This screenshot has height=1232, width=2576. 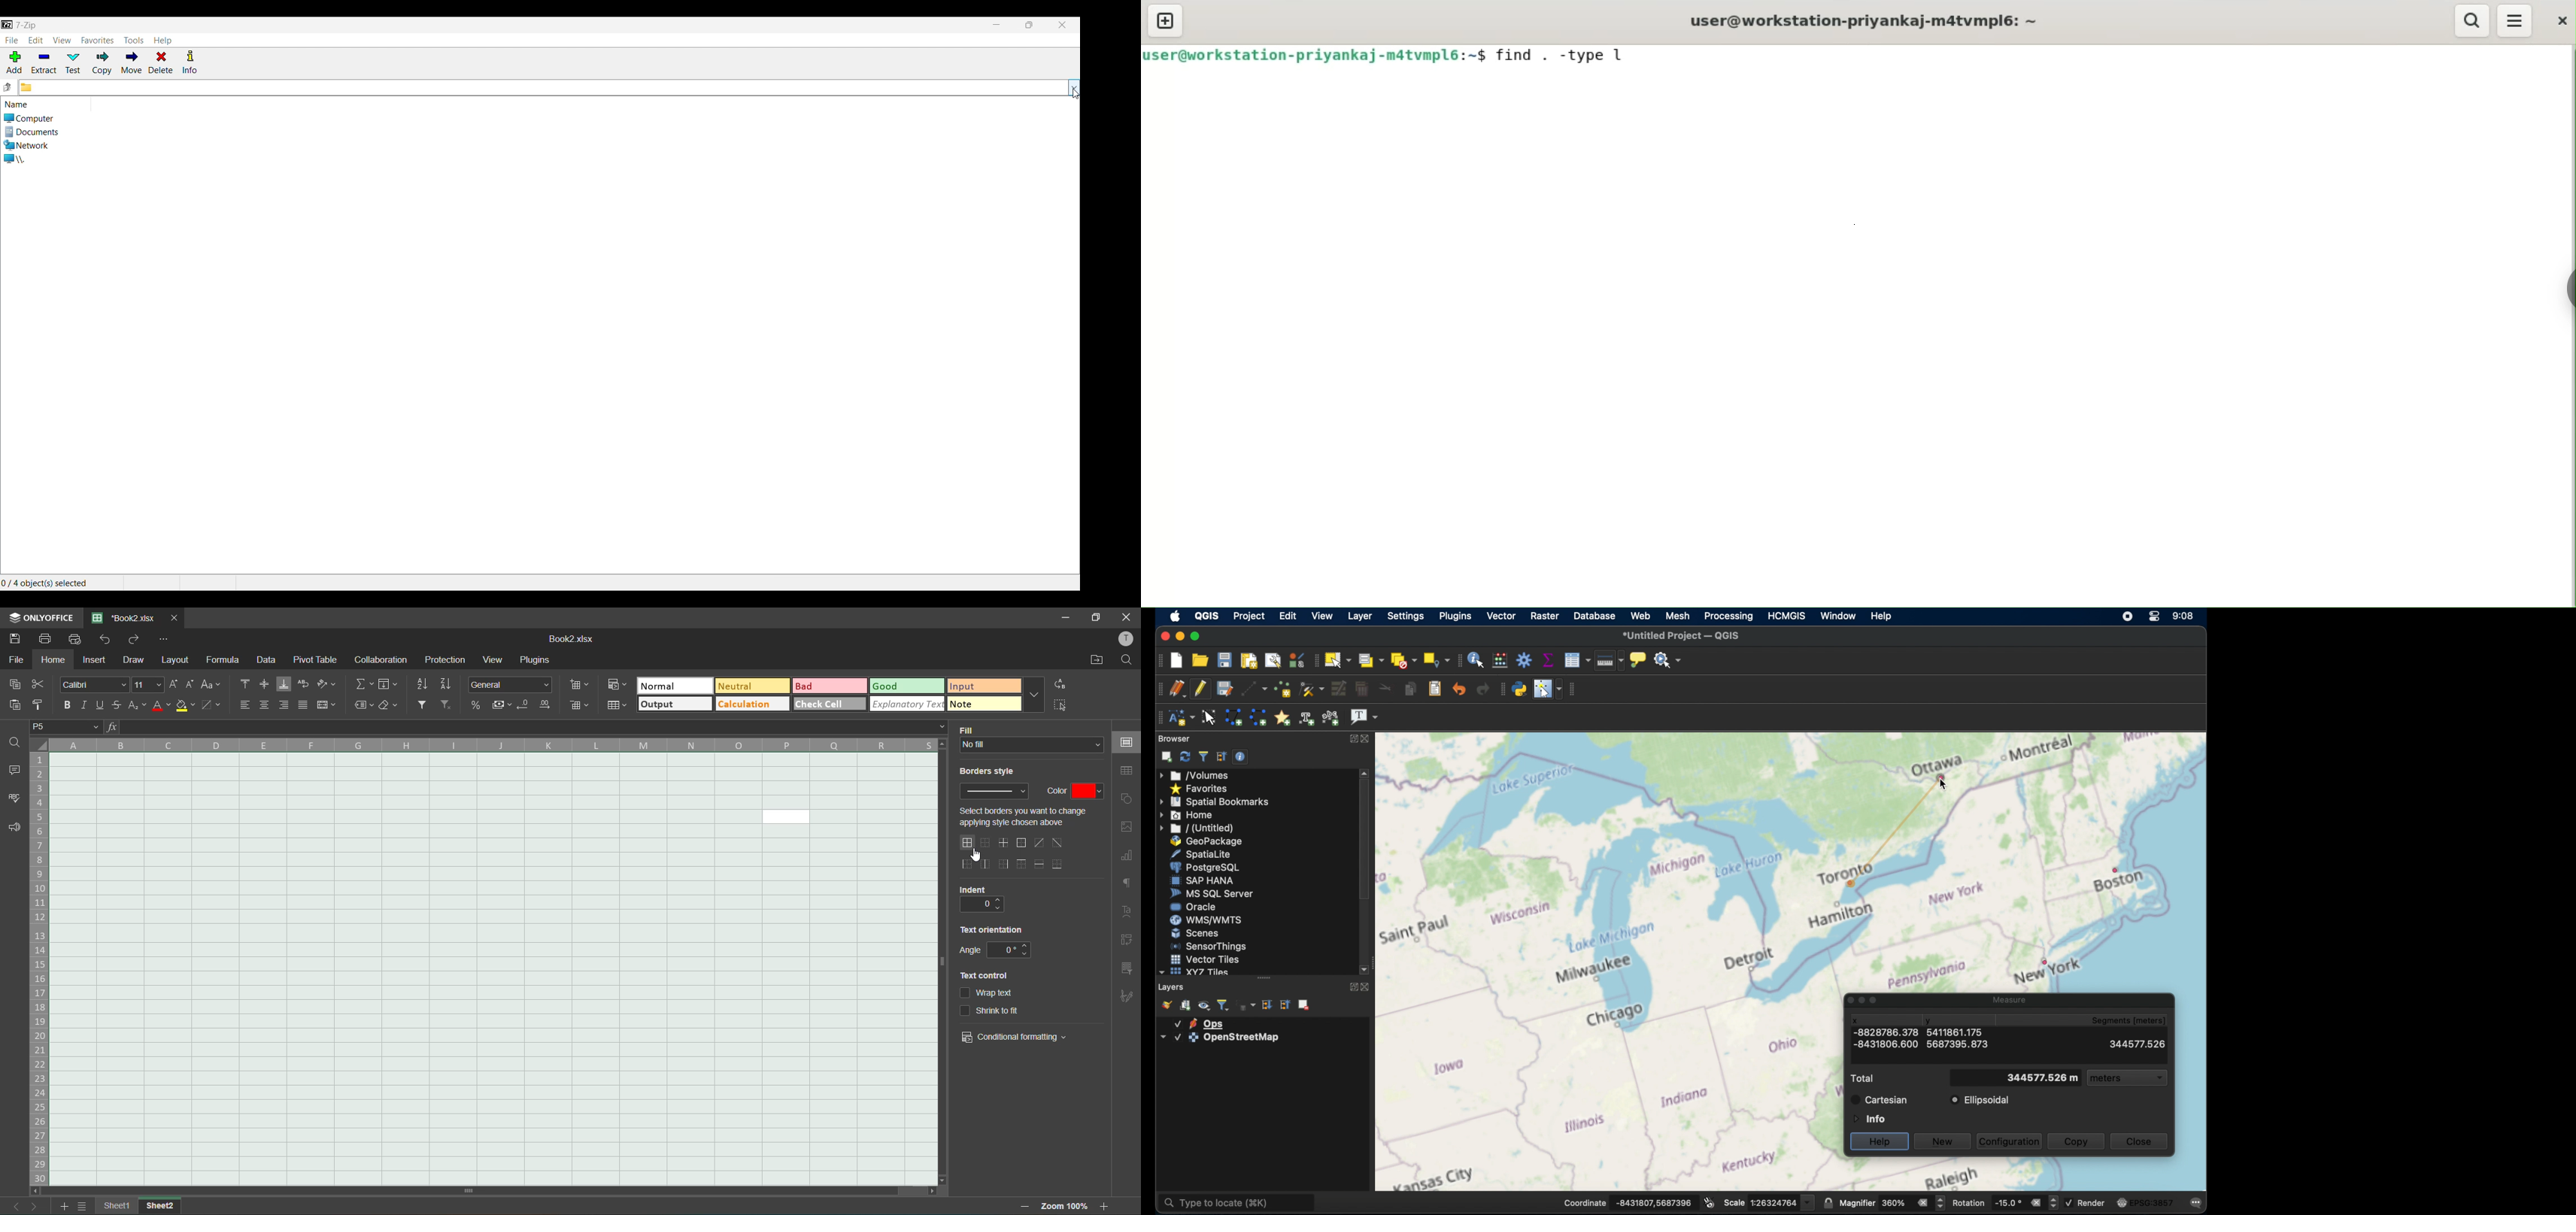 What do you see at coordinates (1574, 690) in the screenshot?
I see `vector toolbar` at bounding box center [1574, 690].